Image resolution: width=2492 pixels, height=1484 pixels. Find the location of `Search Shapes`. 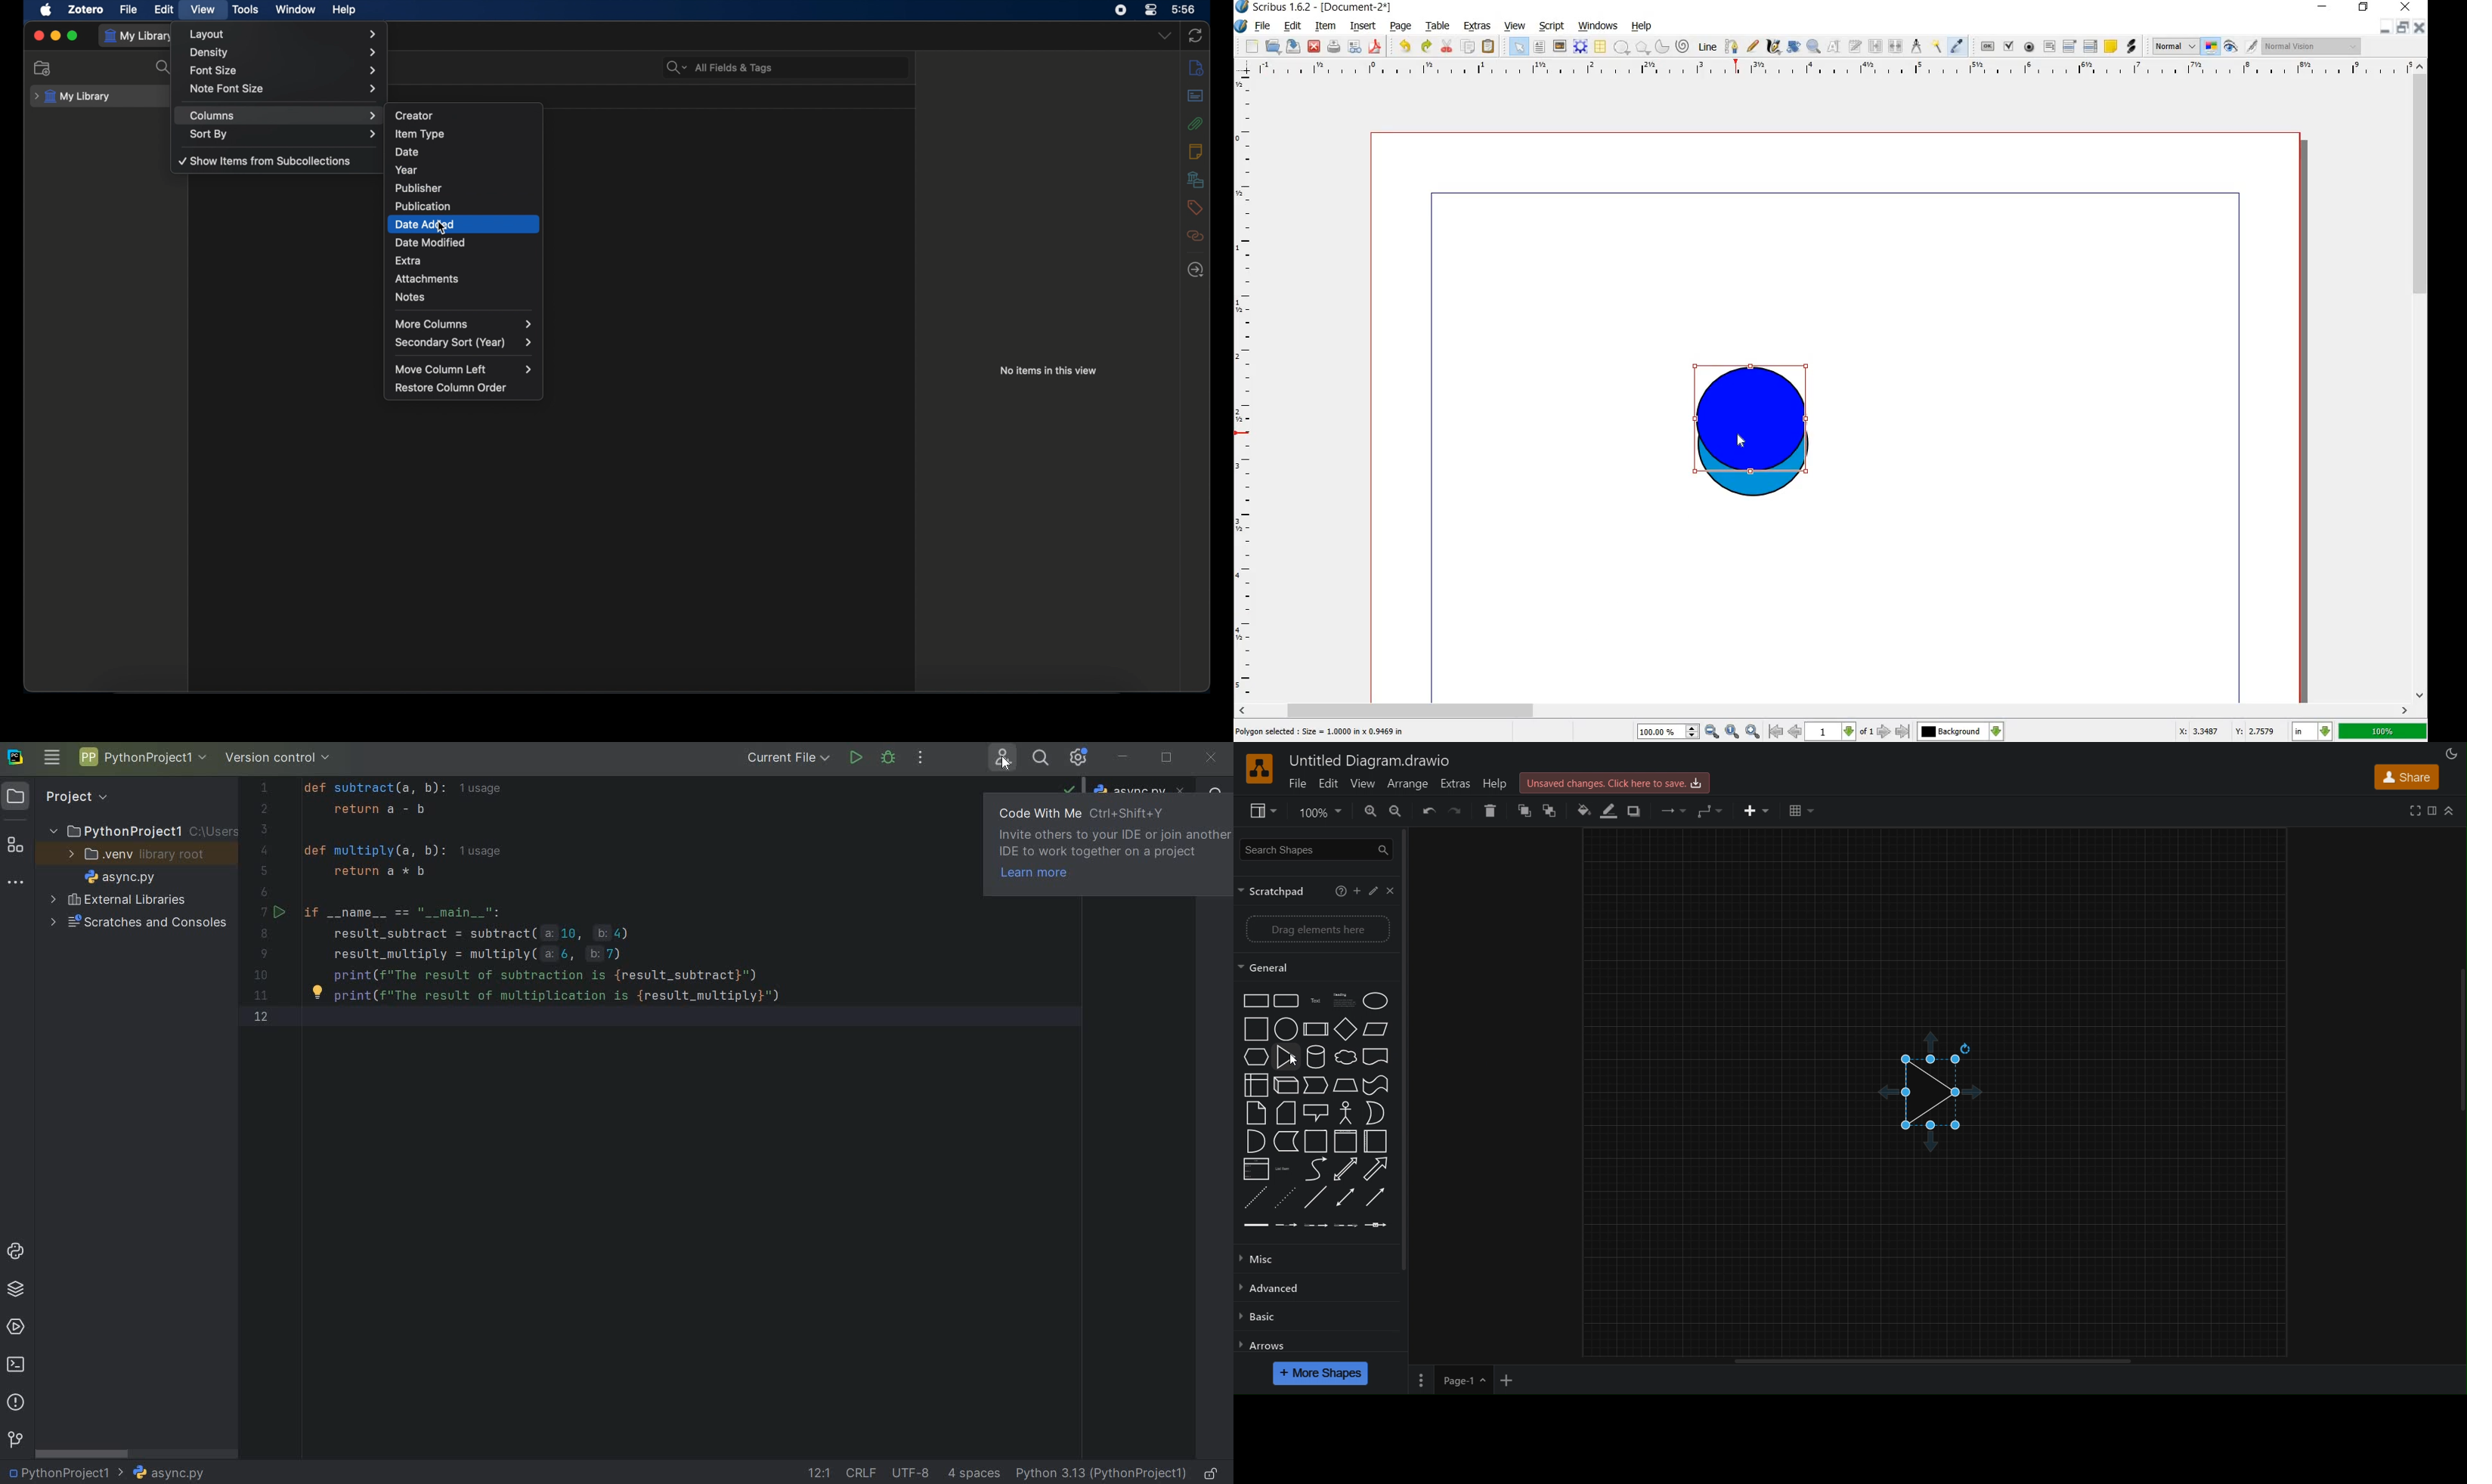

Search Shapes is located at coordinates (1317, 850).